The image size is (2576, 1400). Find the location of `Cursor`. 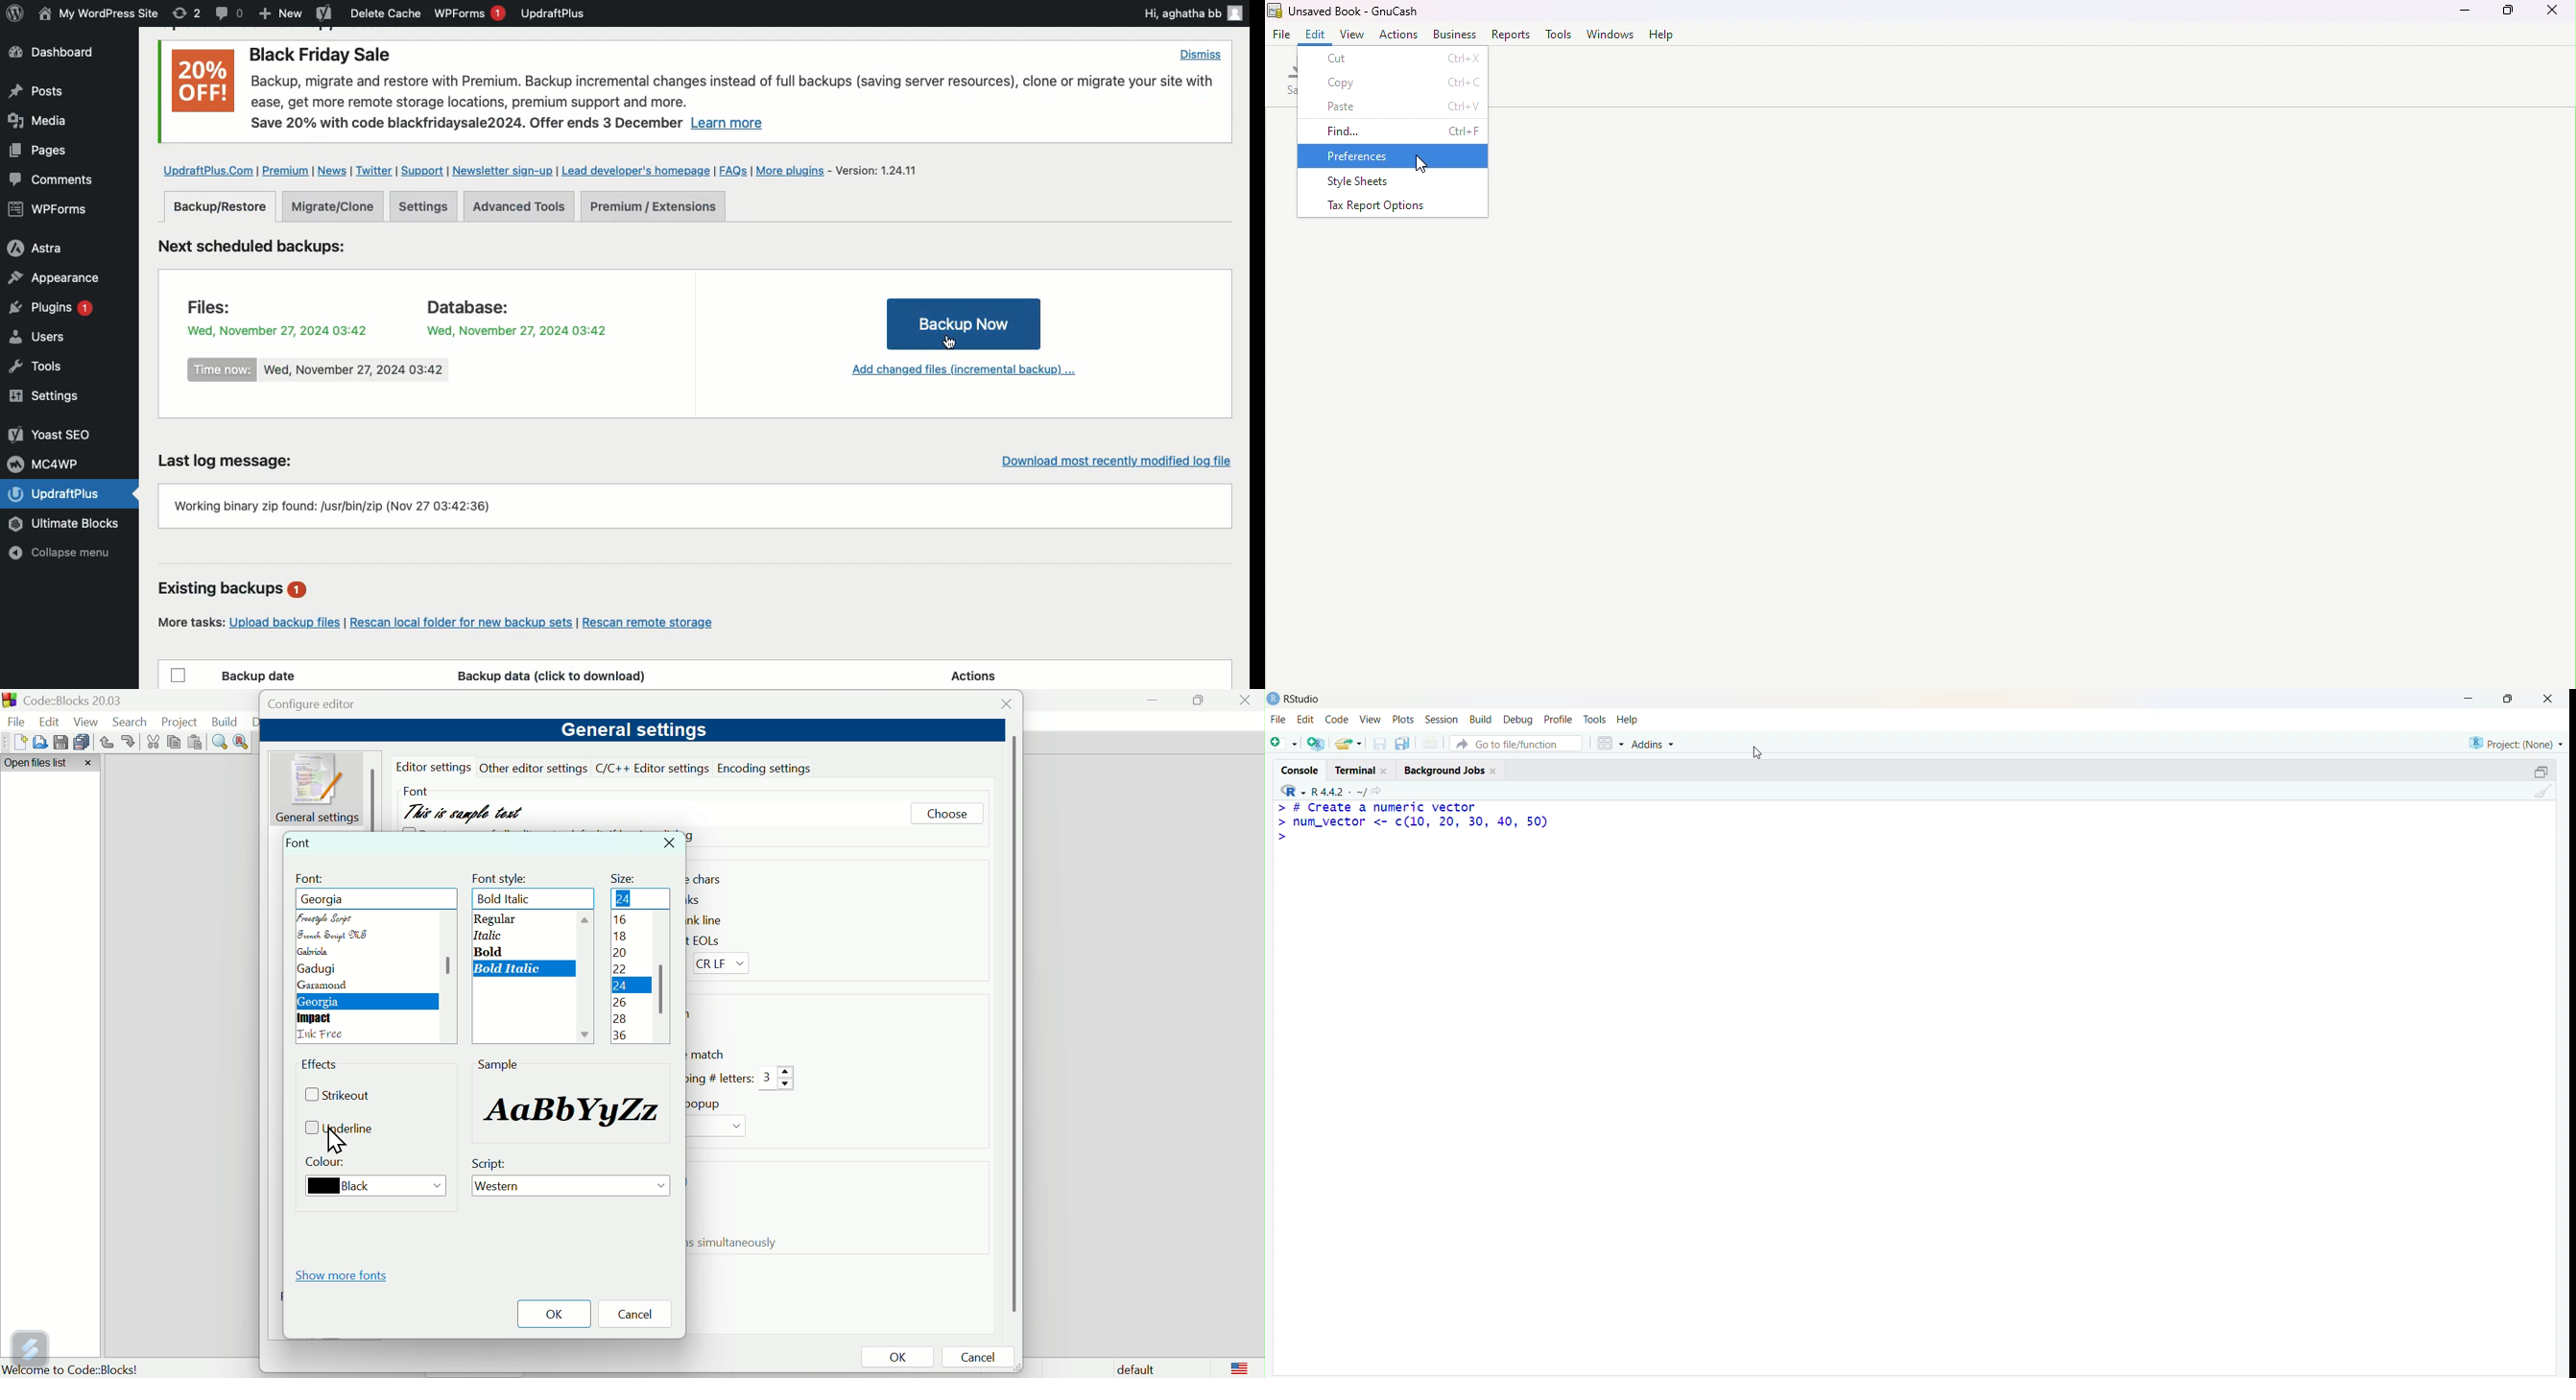

Cursor is located at coordinates (956, 343).